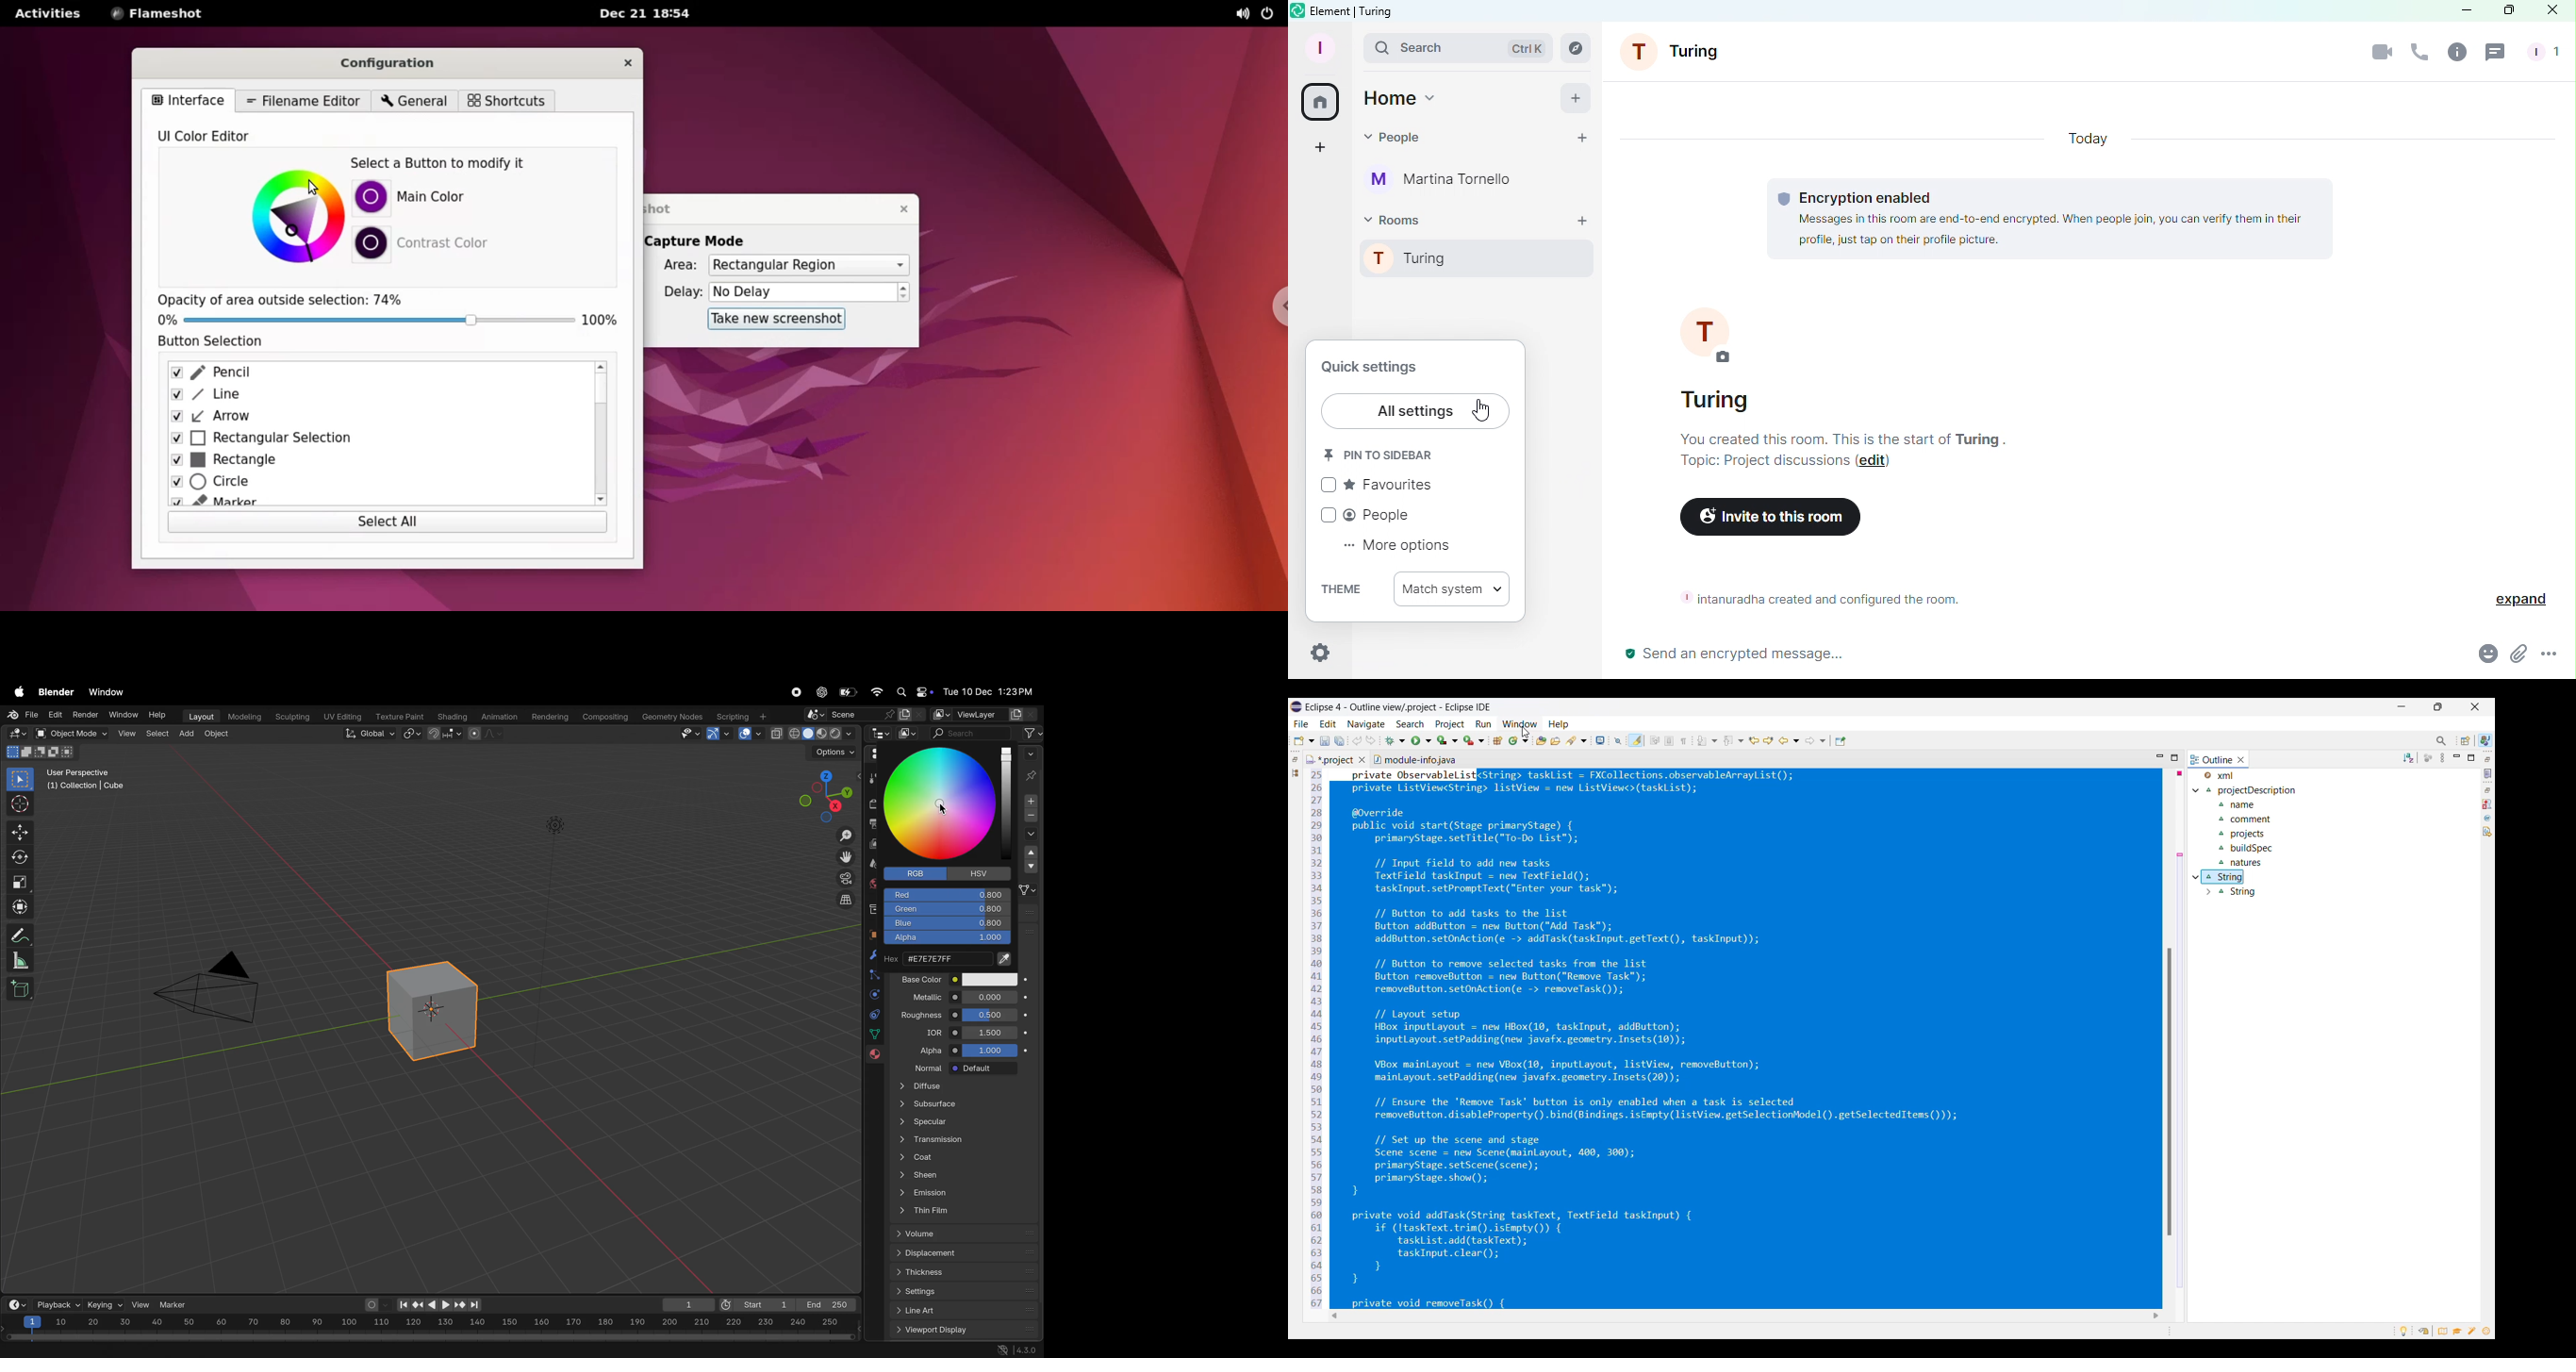  Describe the element at coordinates (1391, 487) in the screenshot. I see `Favourites` at that location.